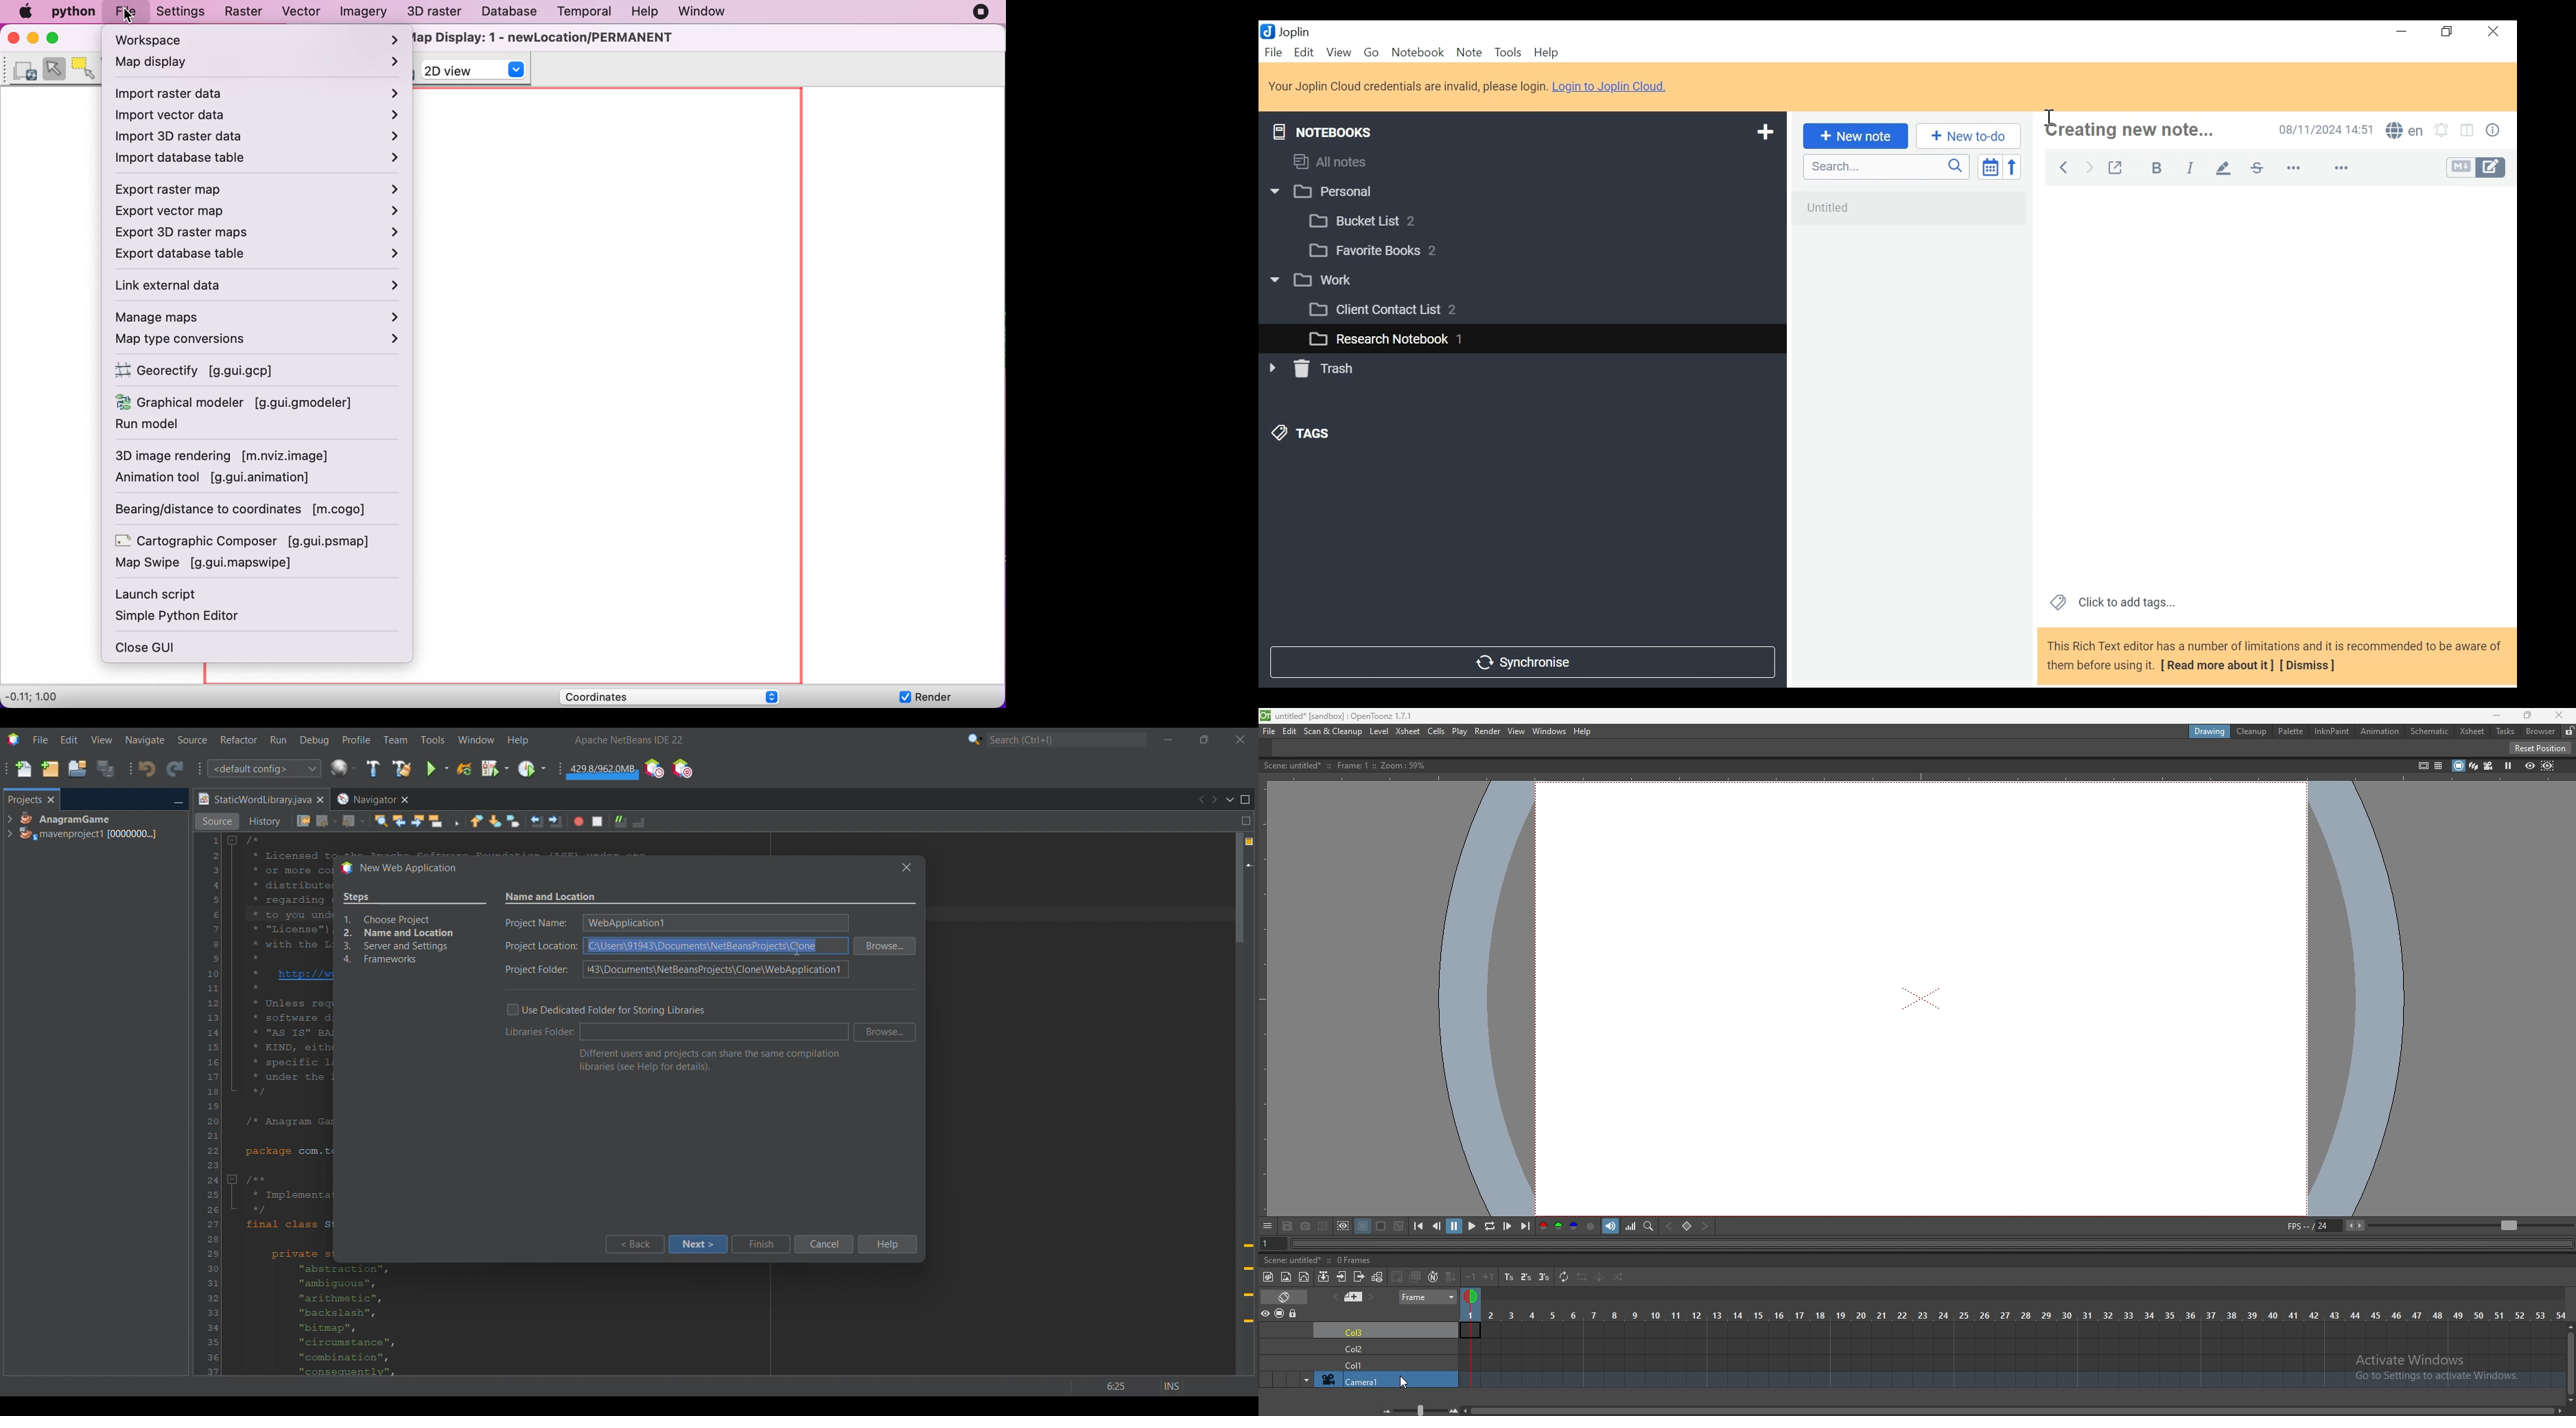  Describe the element at coordinates (518, 740) in the screenshot. I see `Help menu` at that location.